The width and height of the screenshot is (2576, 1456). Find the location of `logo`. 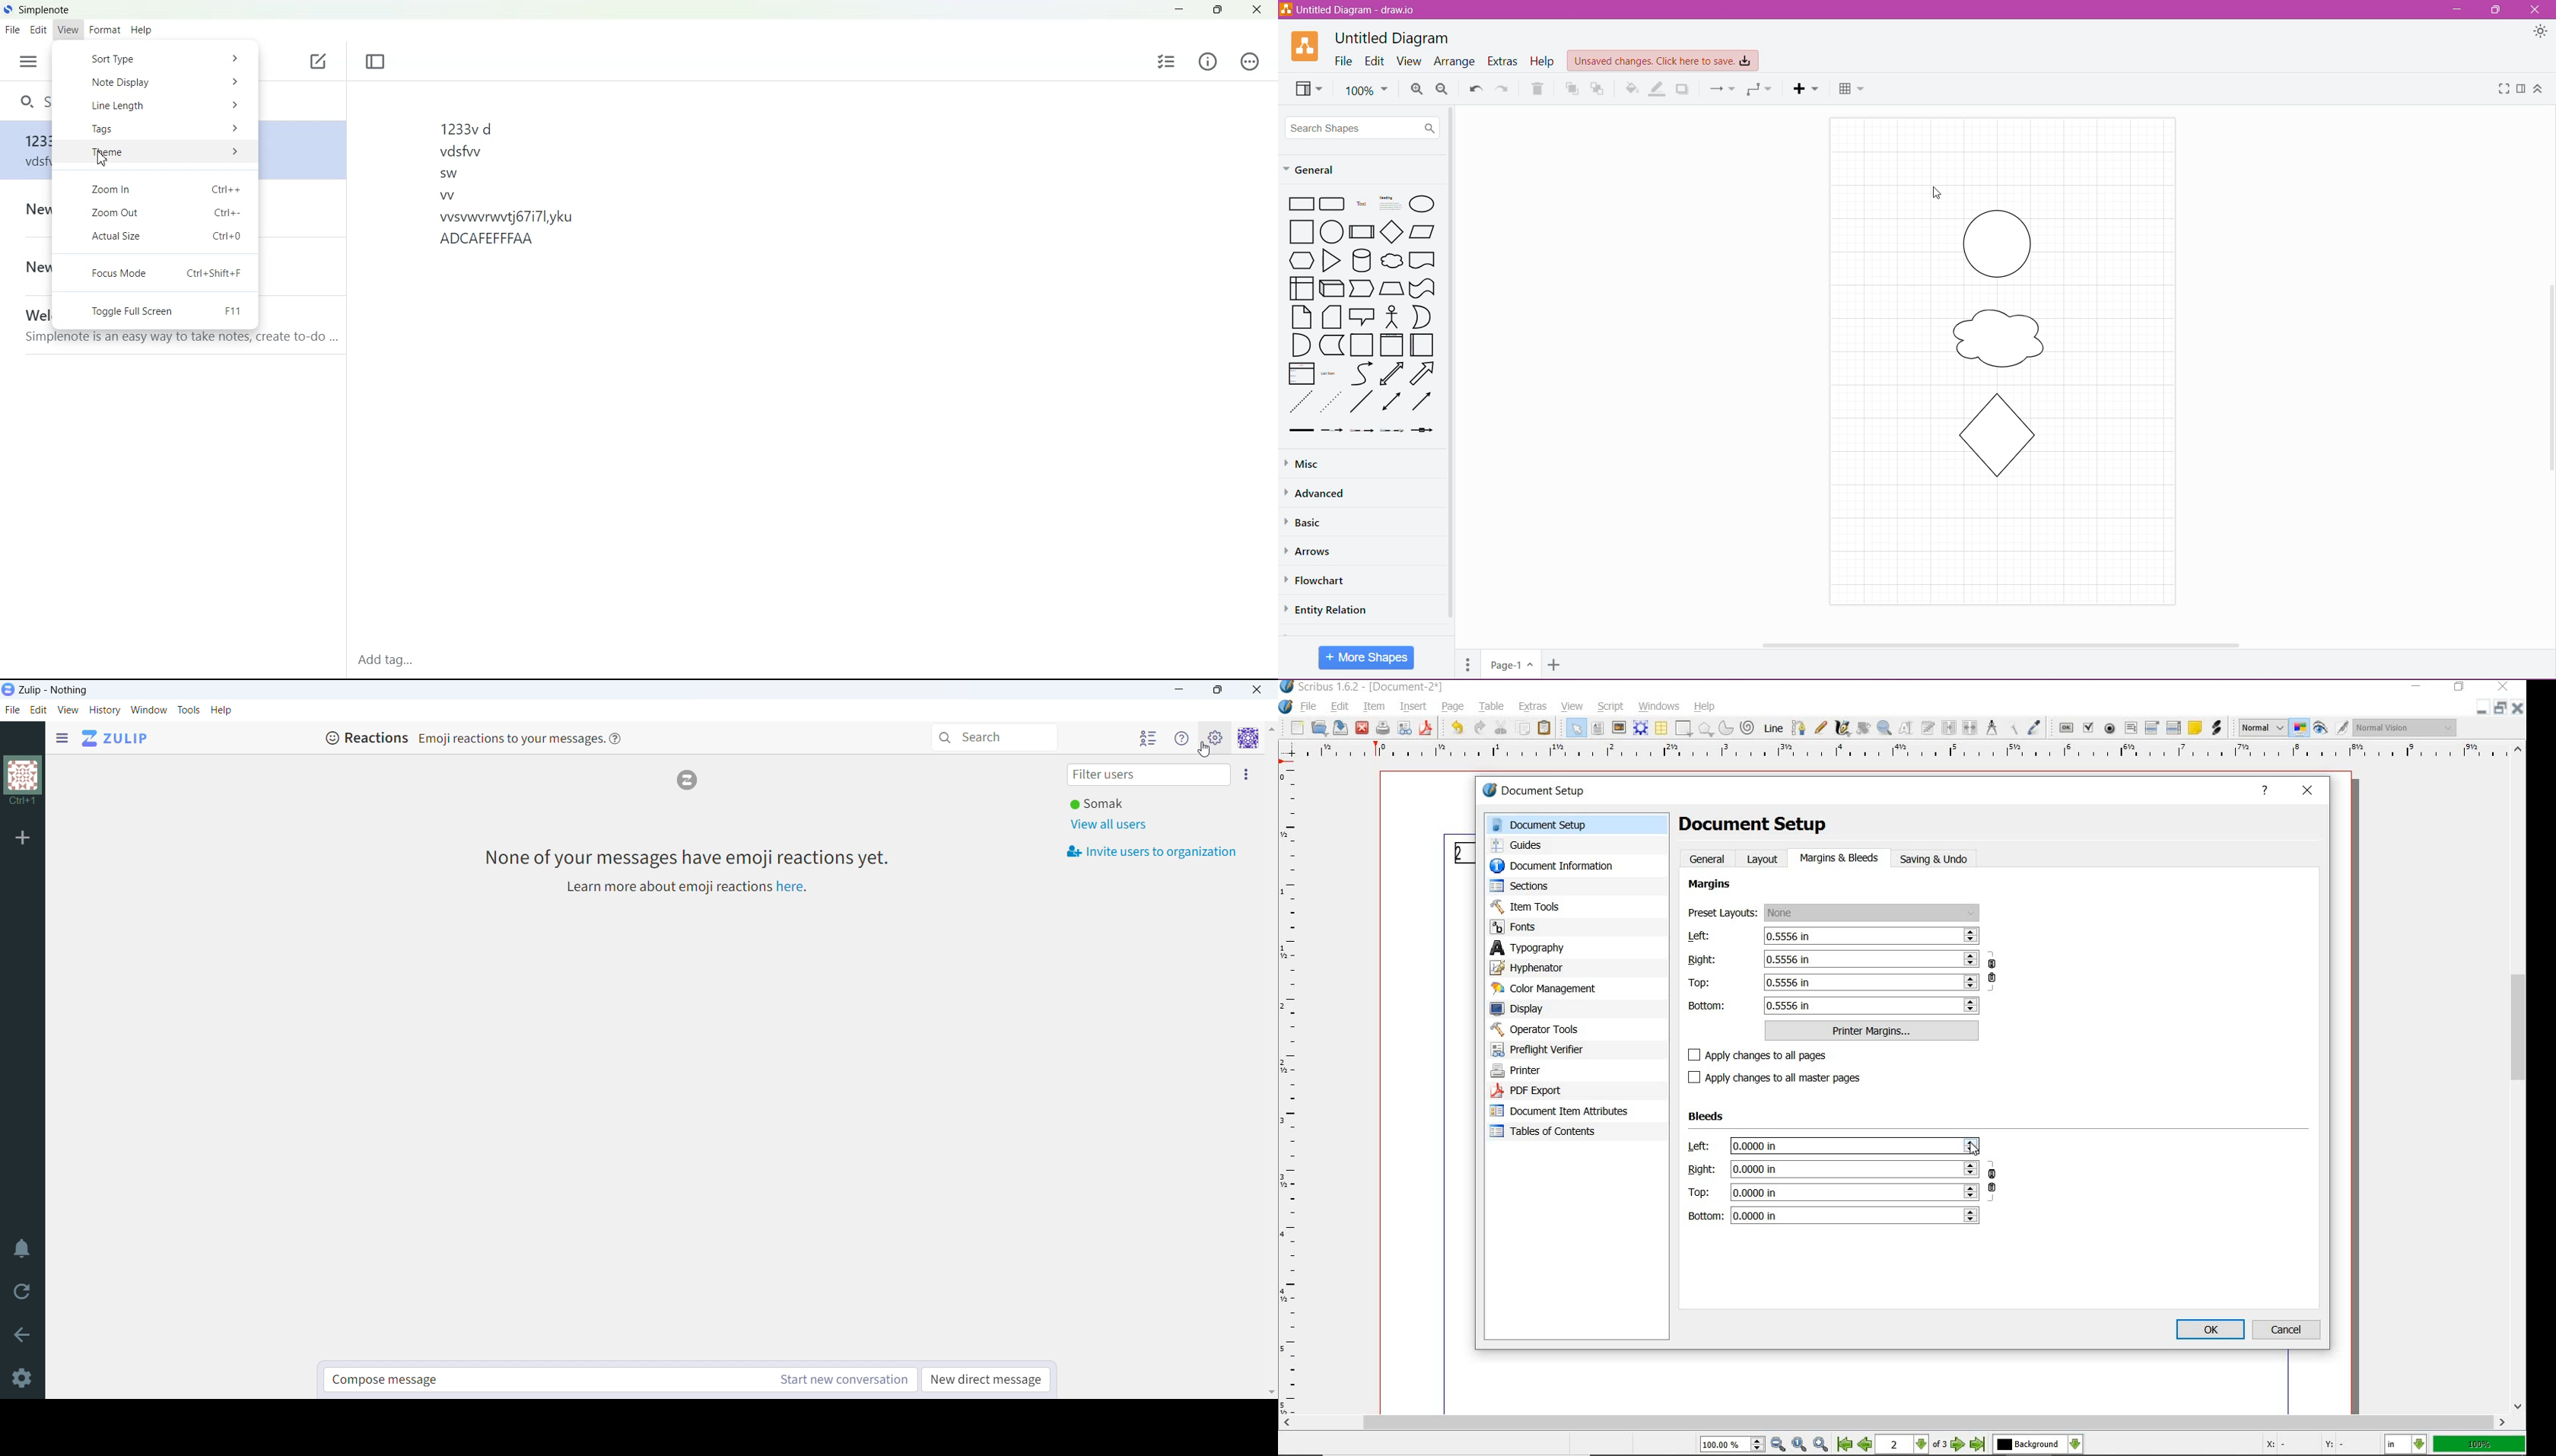

logo is located at coordinates (686, 780).